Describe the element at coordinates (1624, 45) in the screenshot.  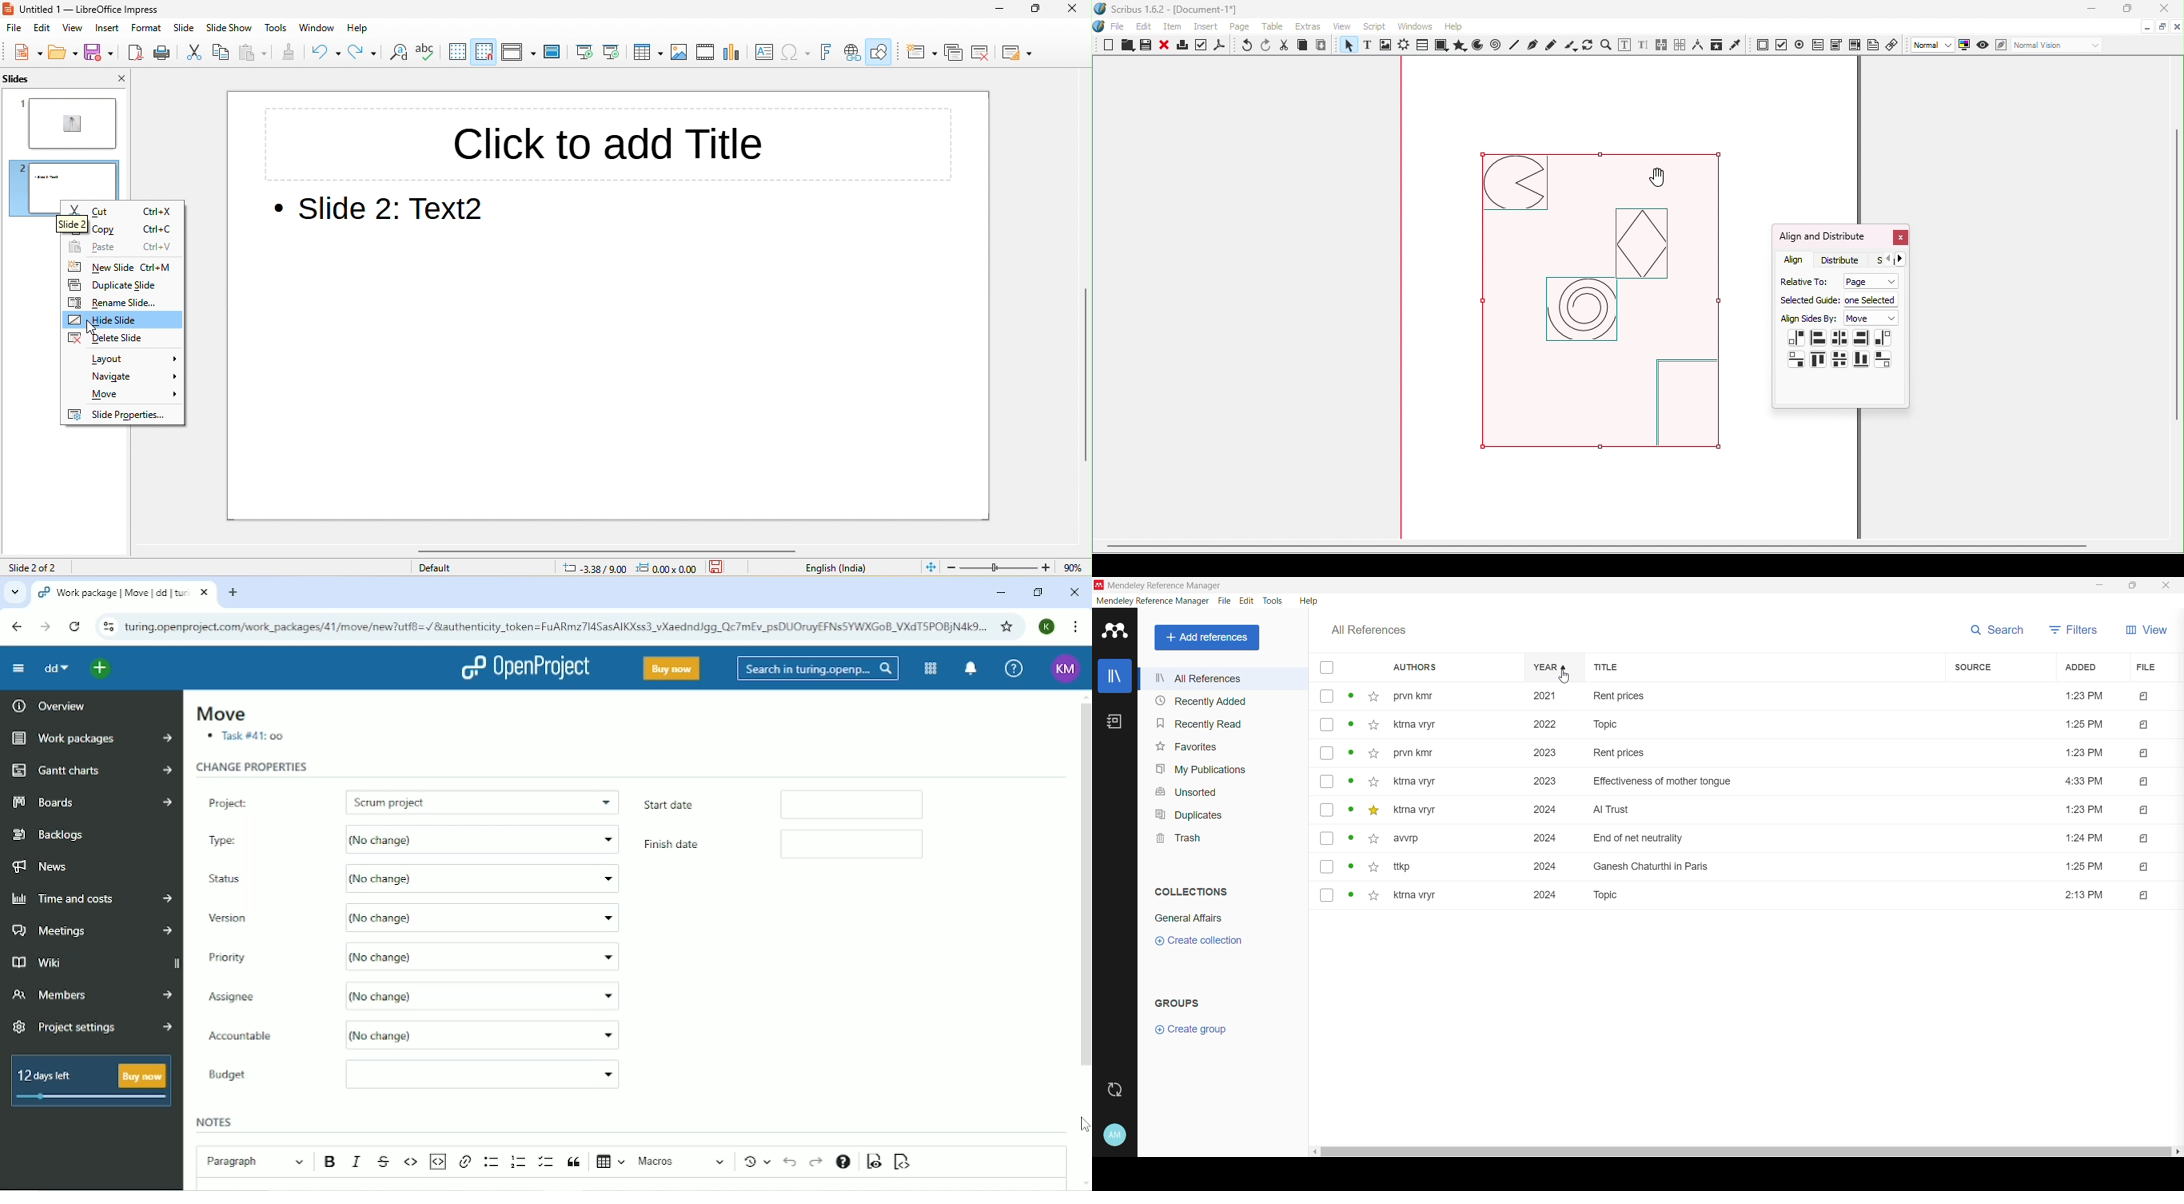
I see `Edit contents of frame` at that location.